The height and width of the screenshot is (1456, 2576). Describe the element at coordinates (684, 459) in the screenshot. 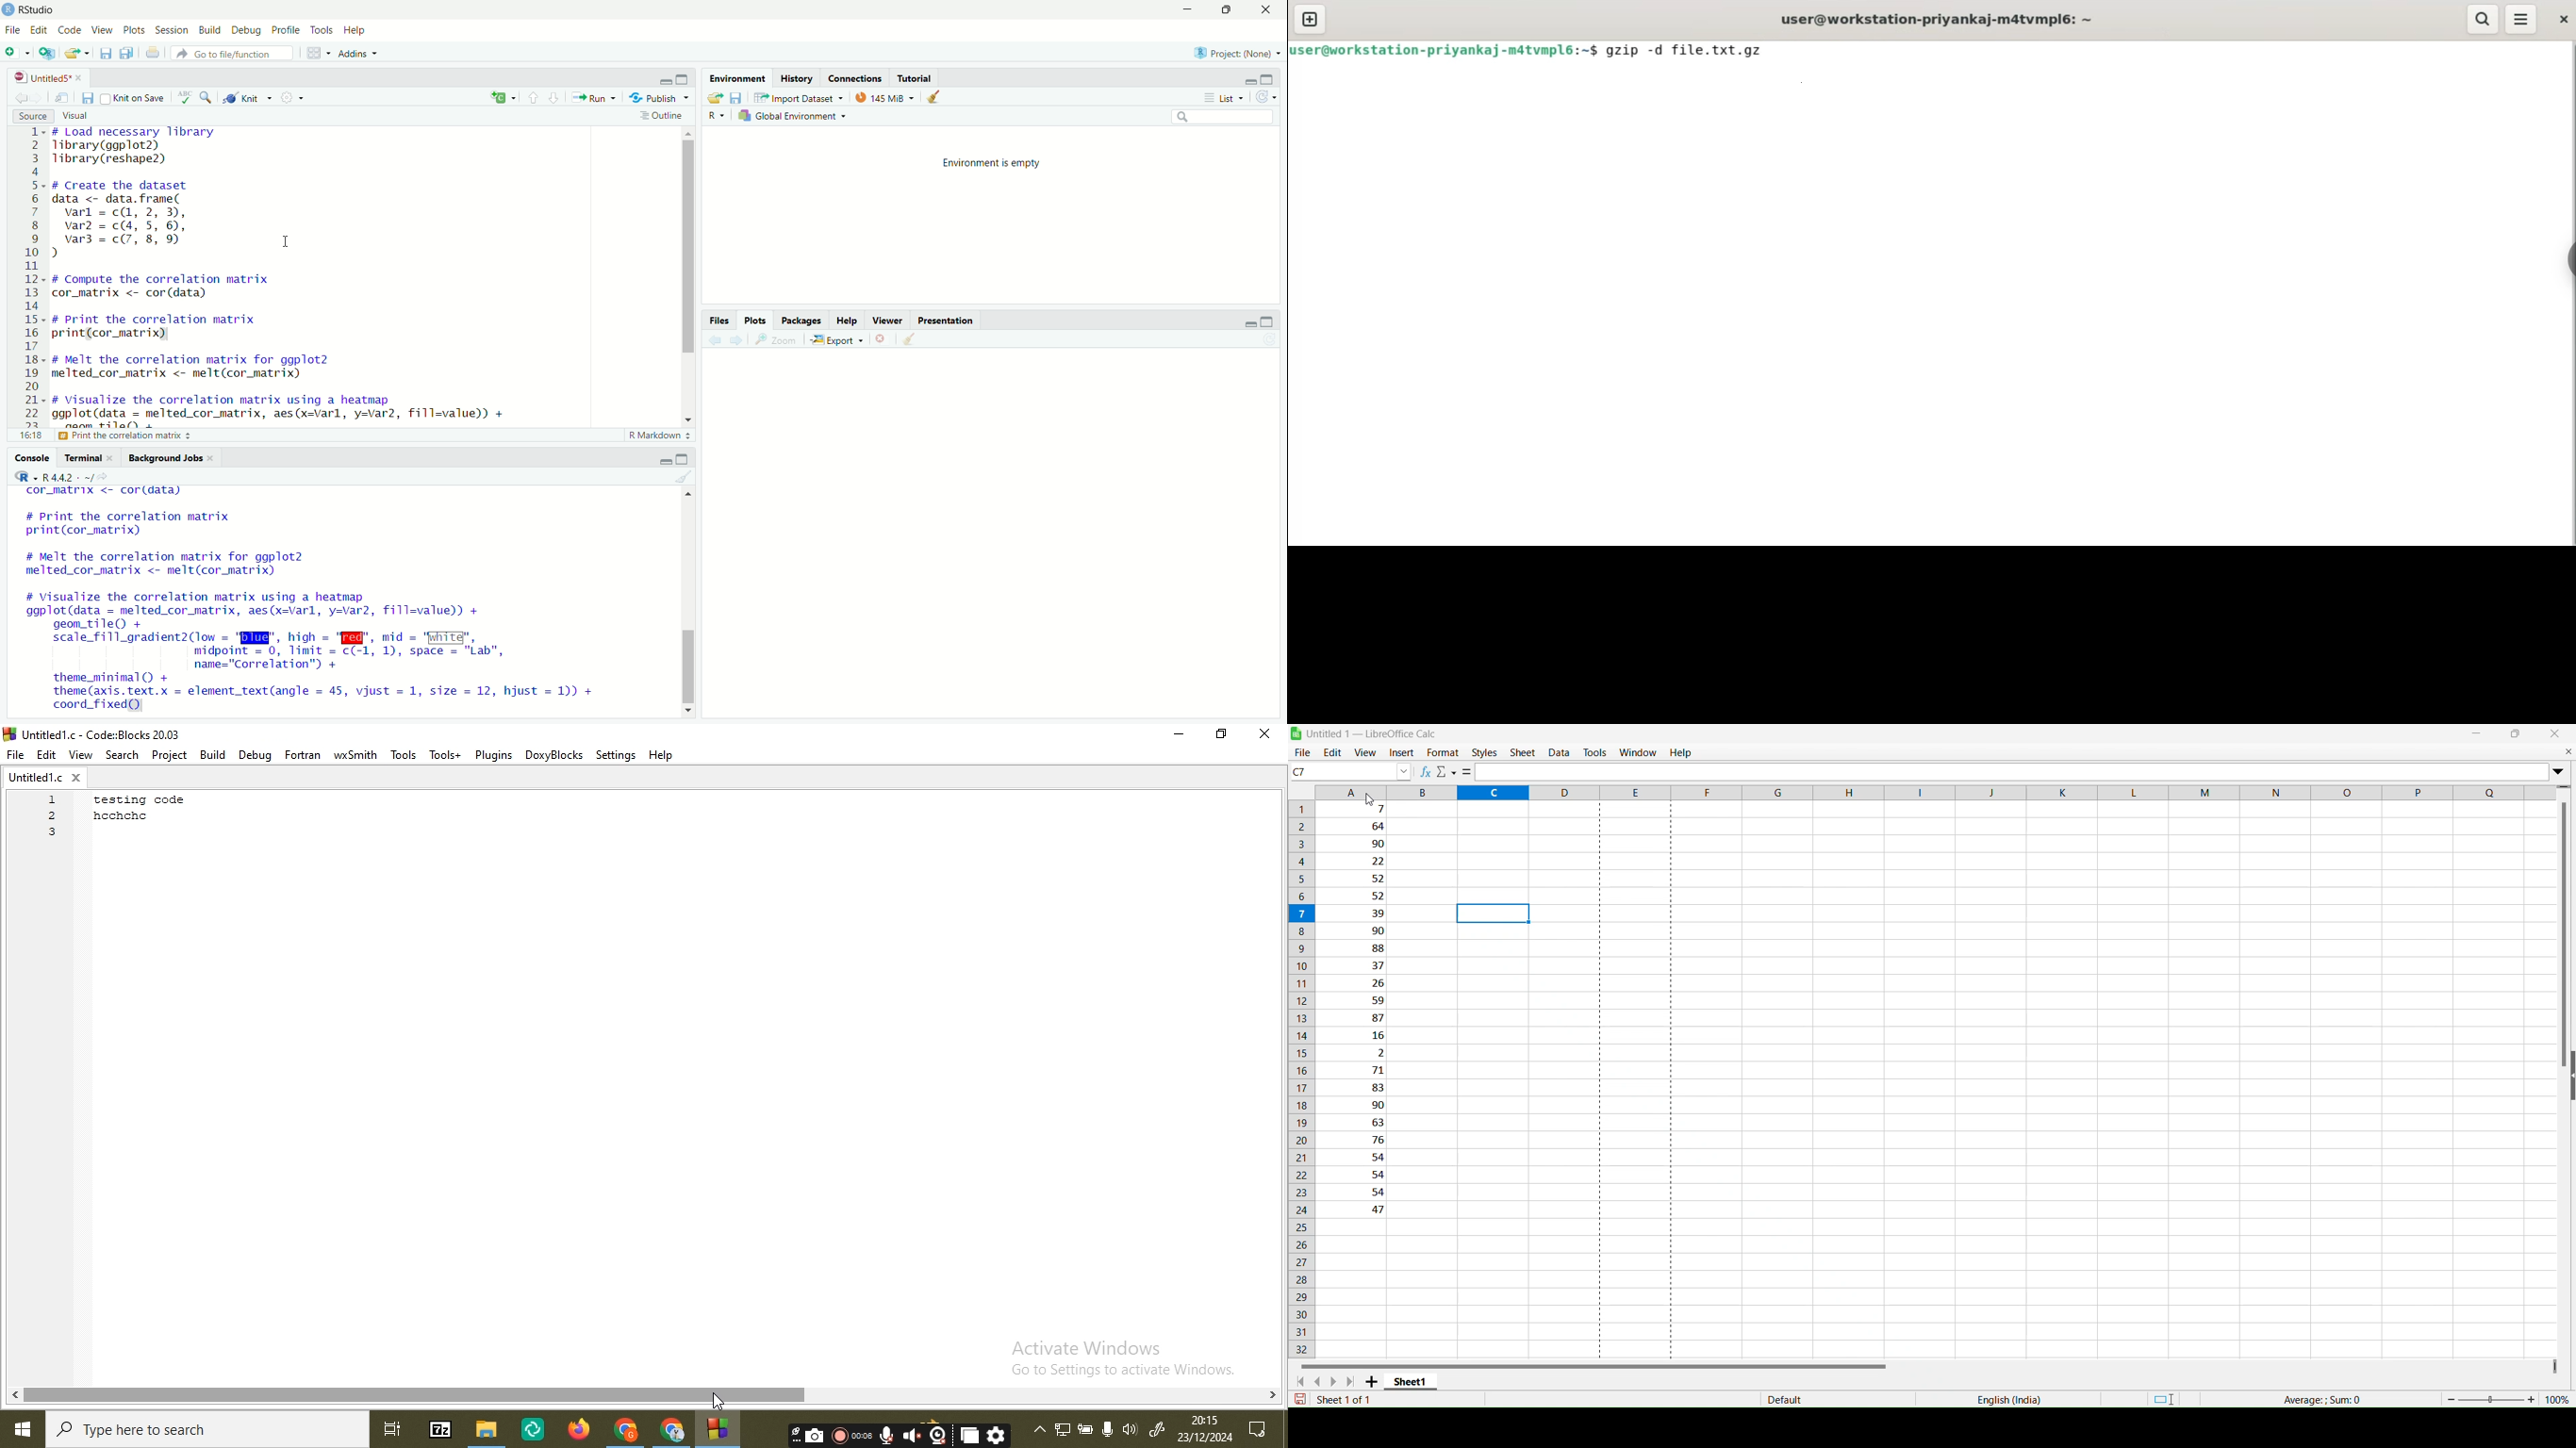

I see `maximize` at that location.